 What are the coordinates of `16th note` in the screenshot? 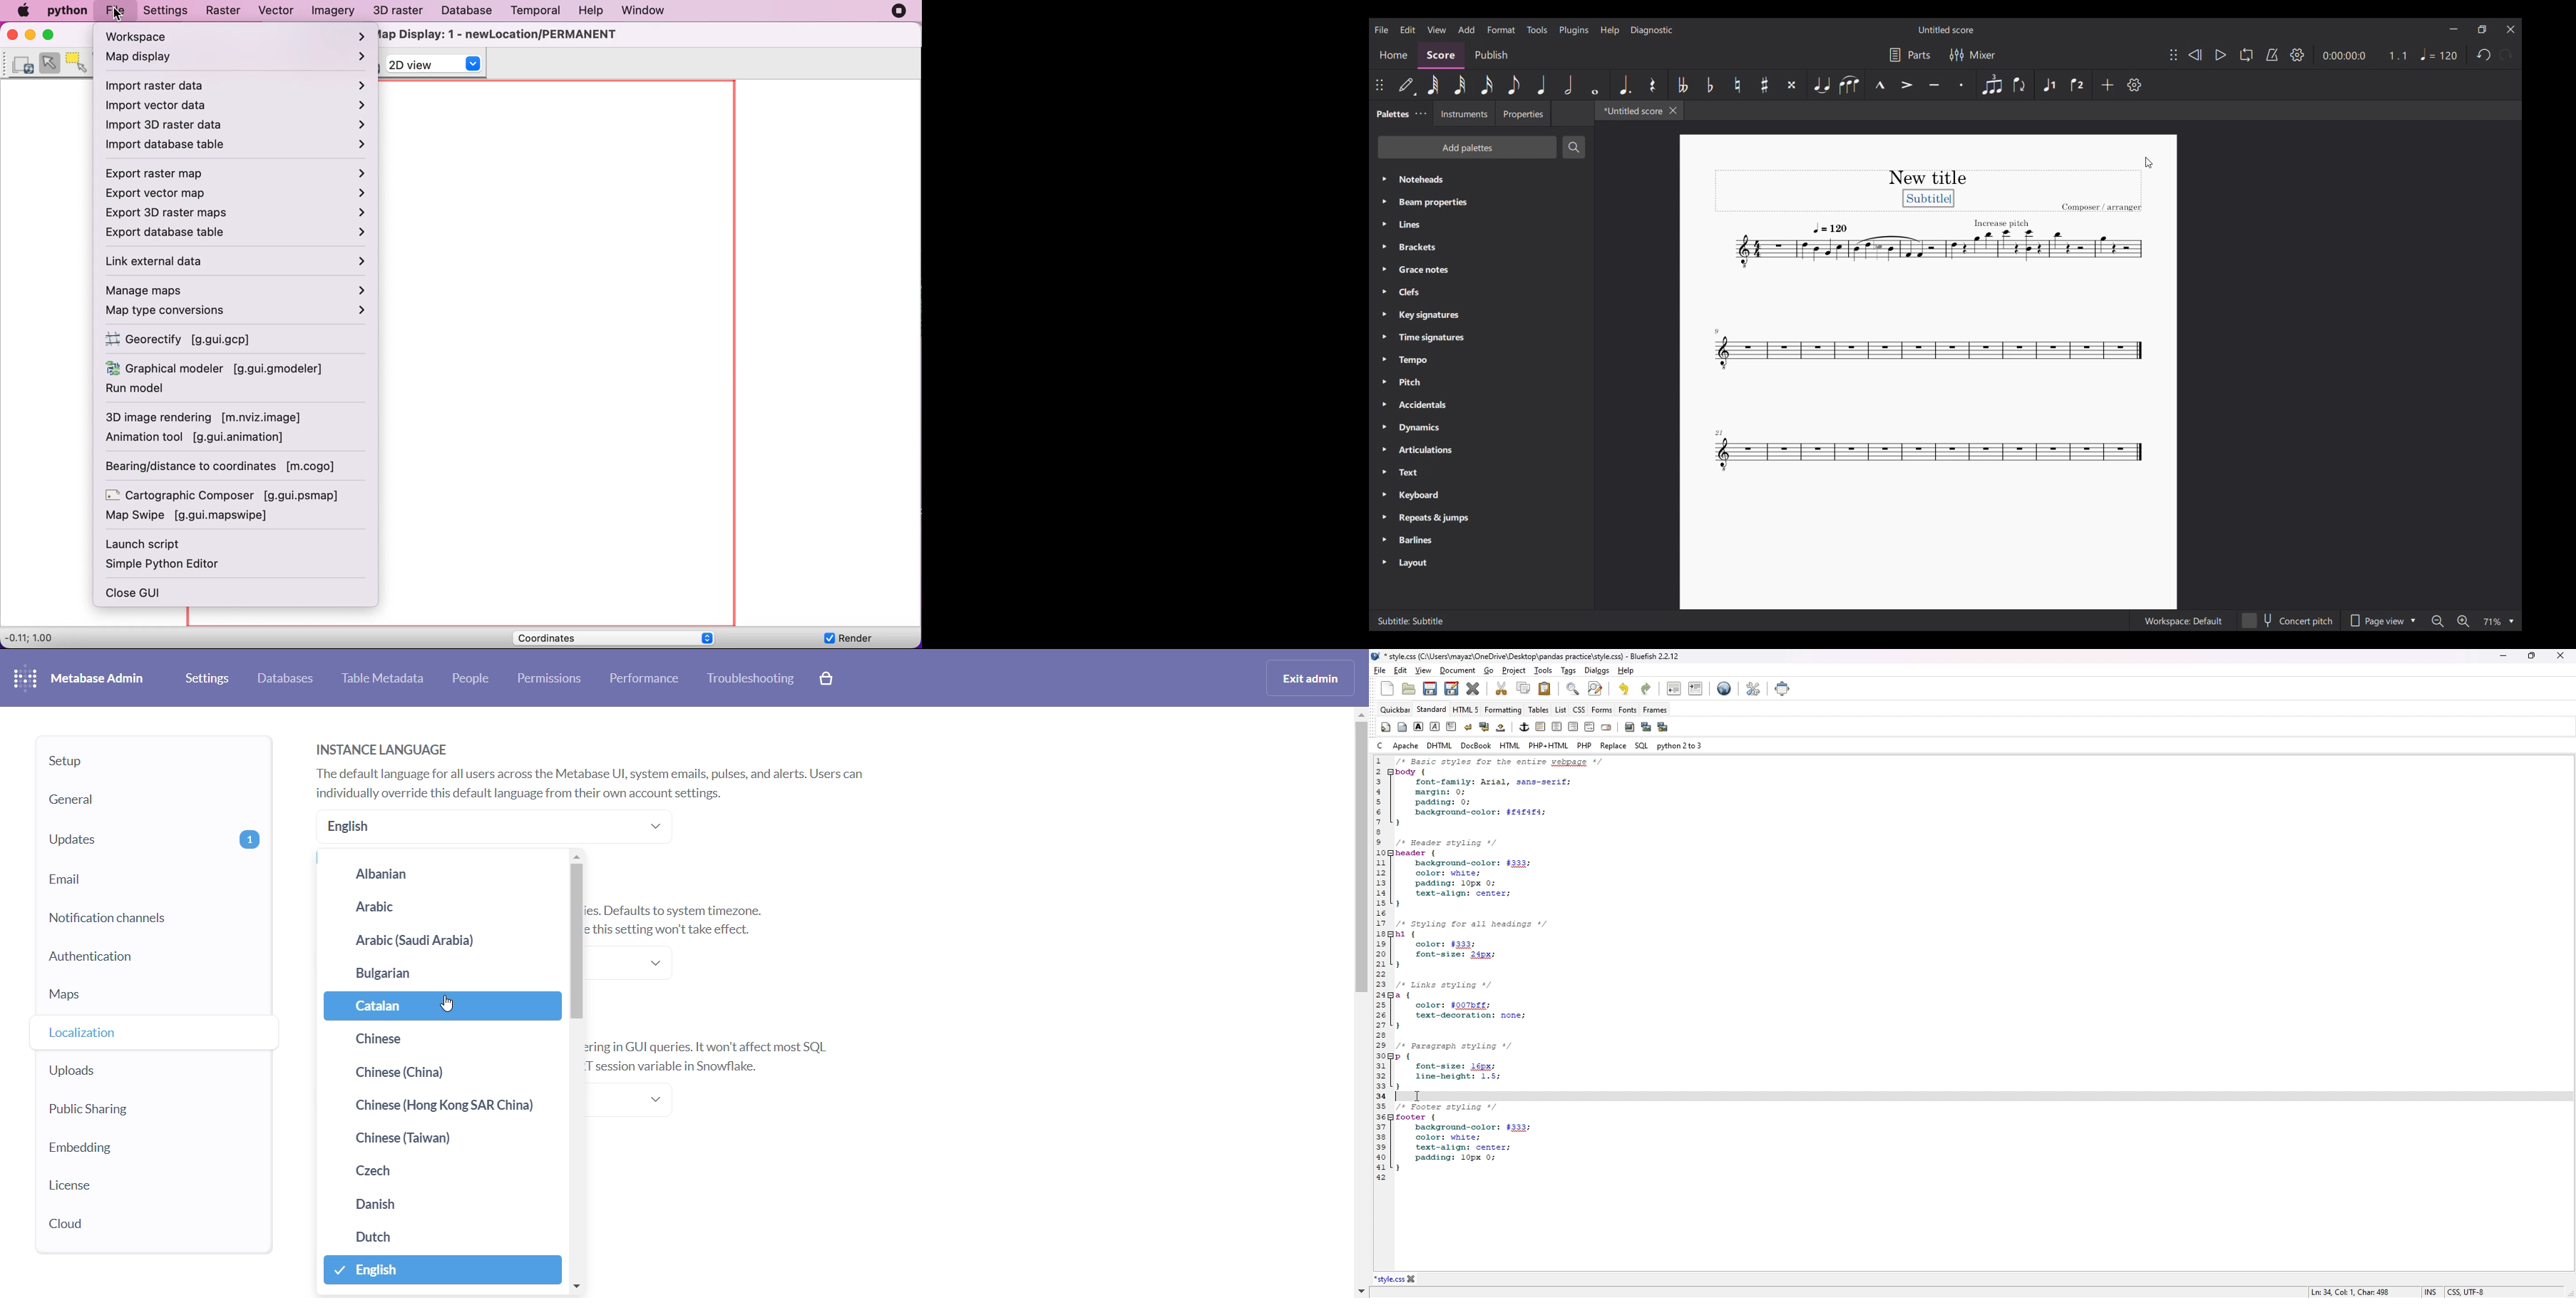 It's located at (1487, 85).